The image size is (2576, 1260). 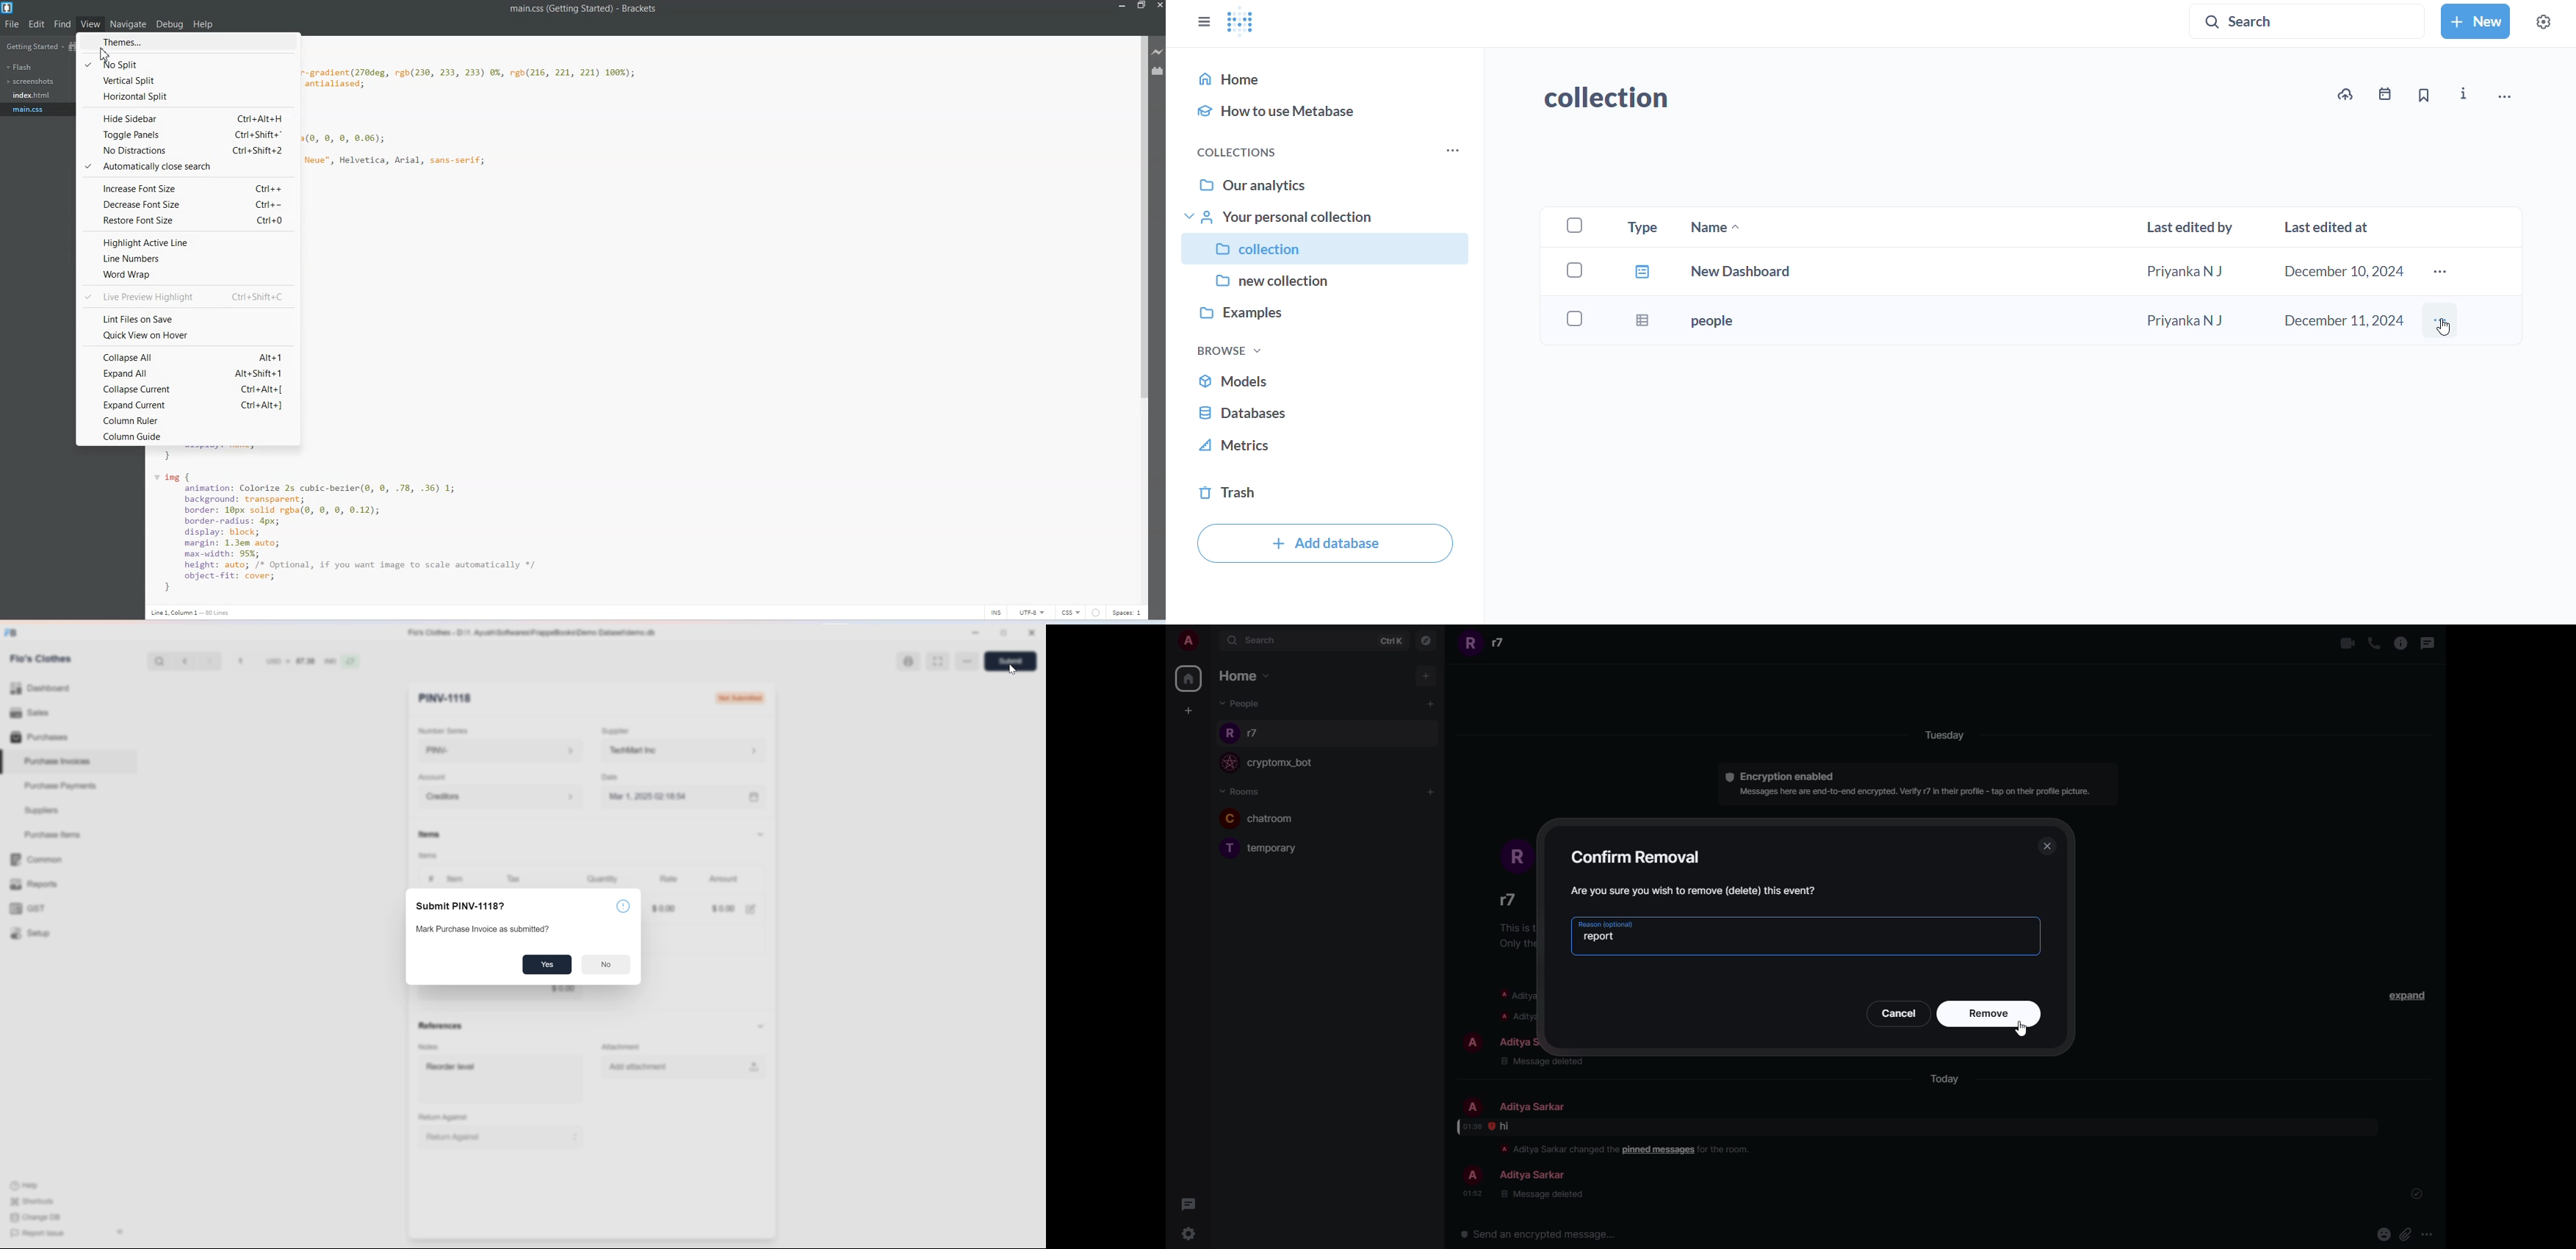 I want to click on add, so click(x=1425, y=674).